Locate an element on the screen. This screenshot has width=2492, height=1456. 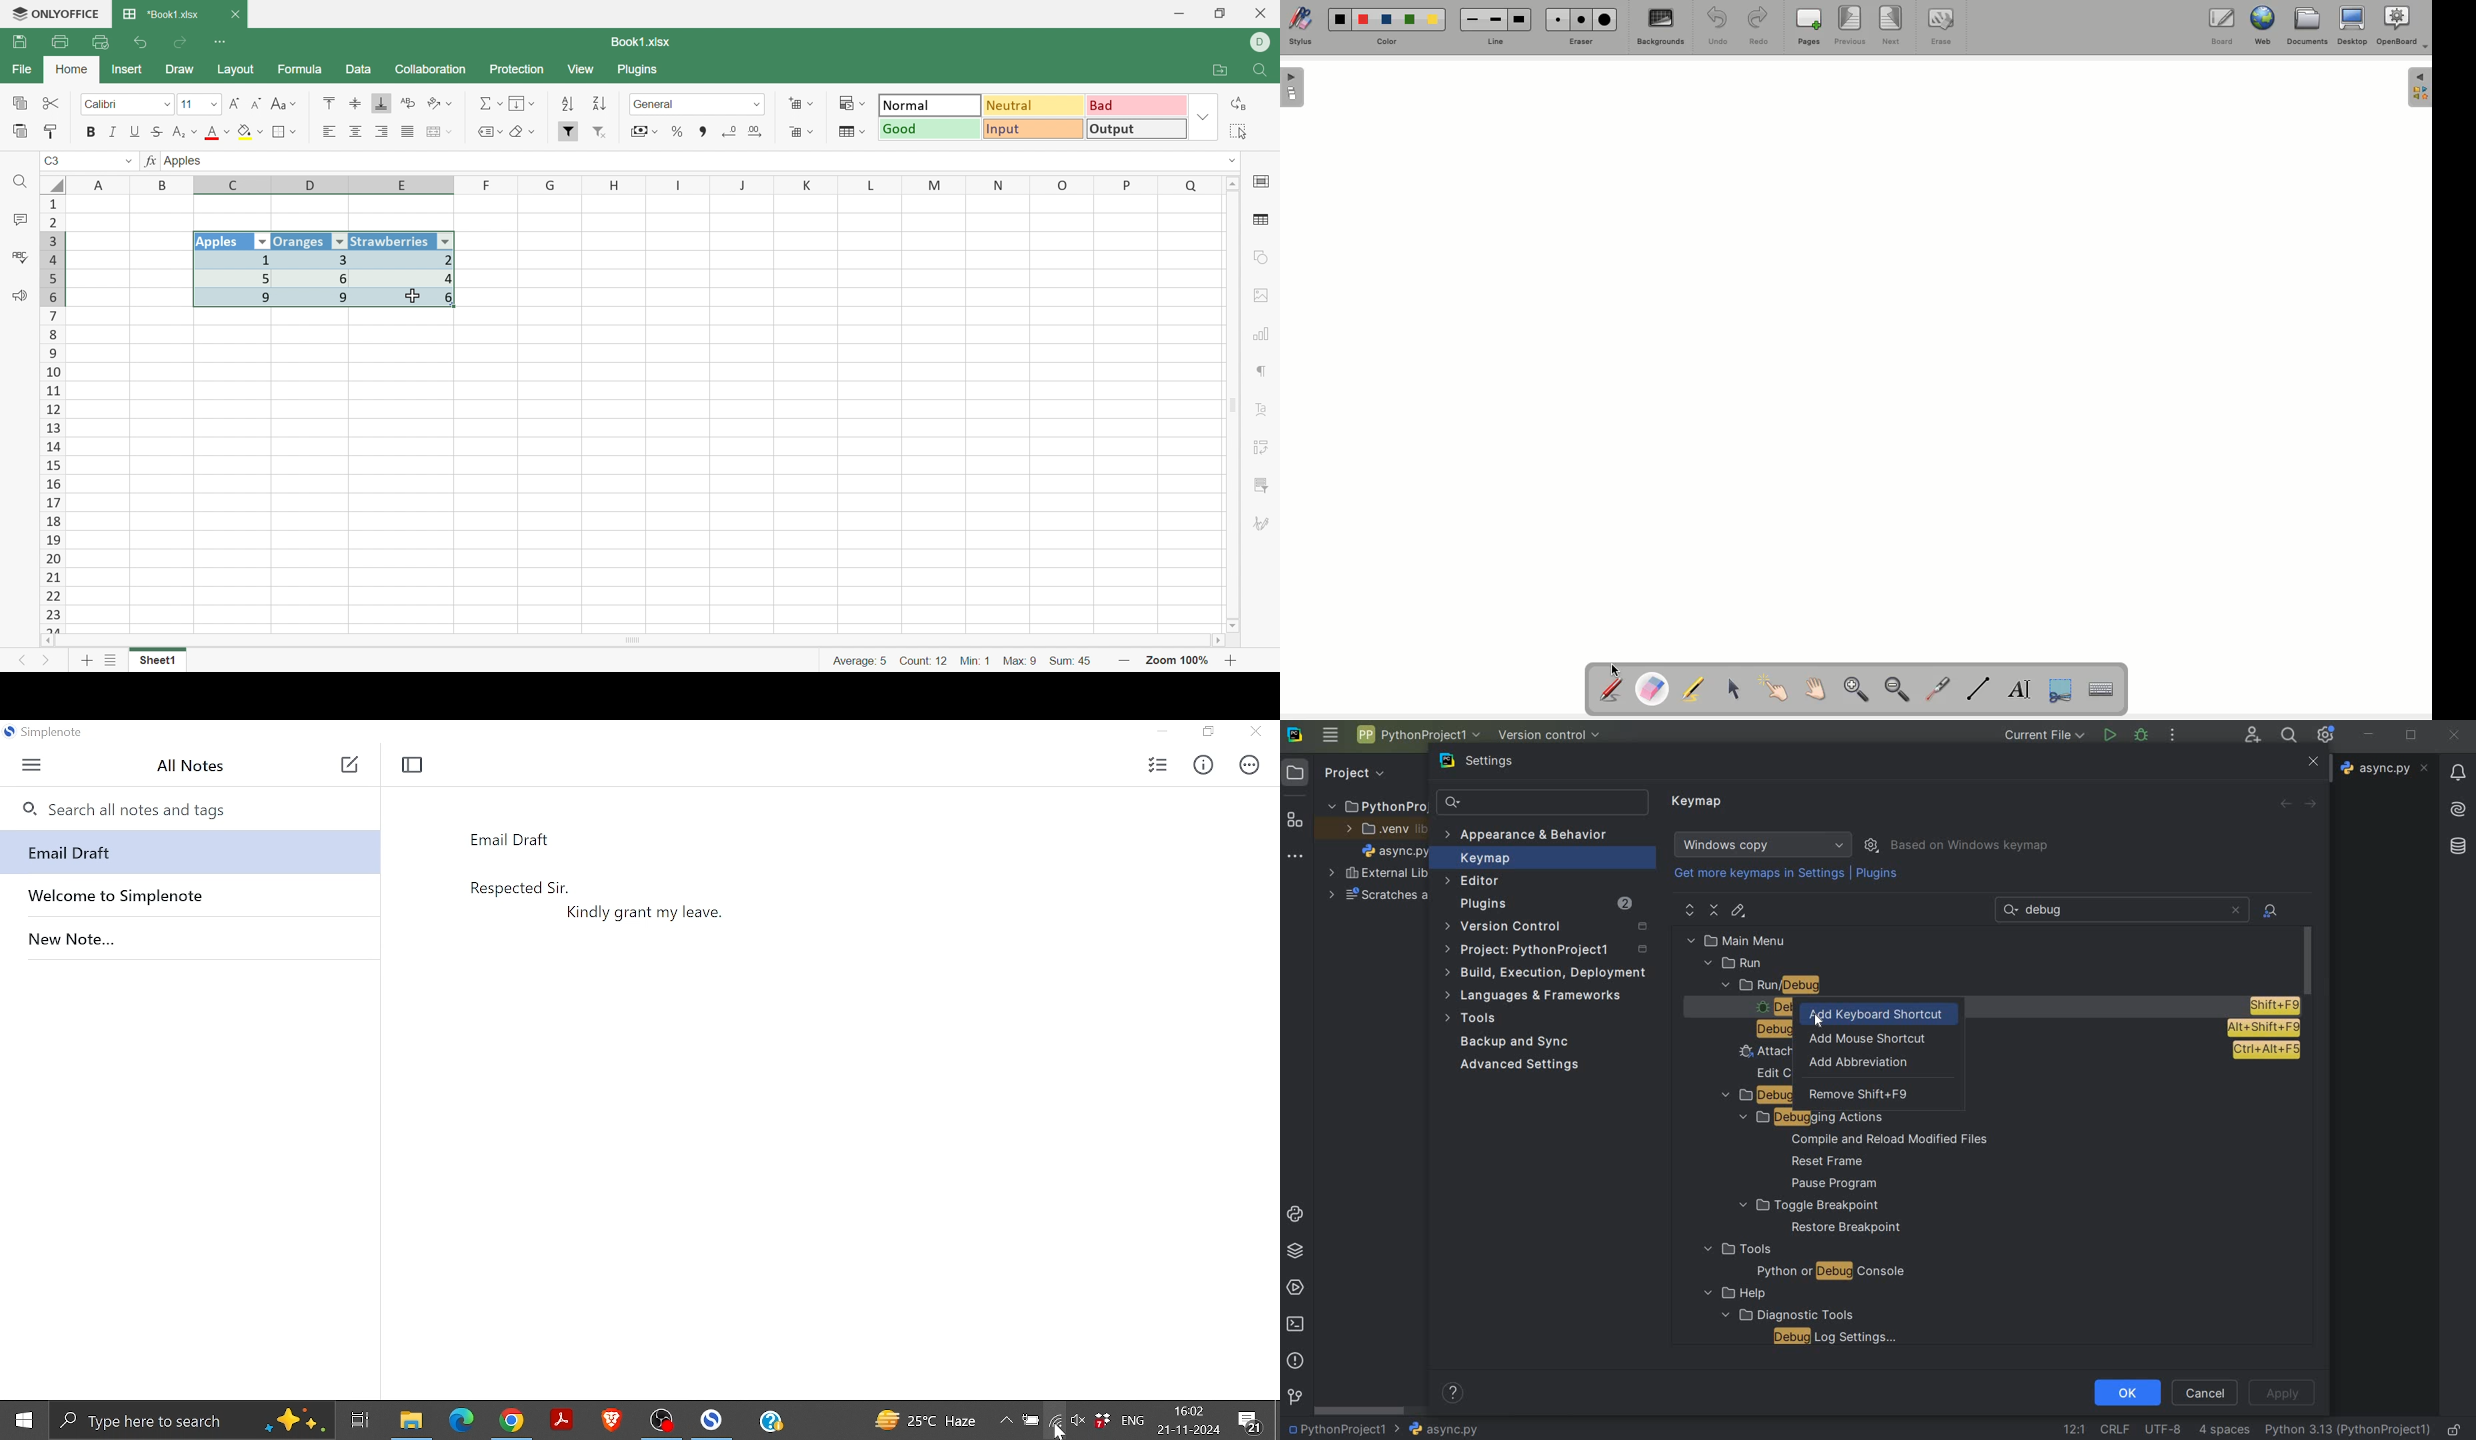
Toggle focus mode is located at coordinates (414, 765).